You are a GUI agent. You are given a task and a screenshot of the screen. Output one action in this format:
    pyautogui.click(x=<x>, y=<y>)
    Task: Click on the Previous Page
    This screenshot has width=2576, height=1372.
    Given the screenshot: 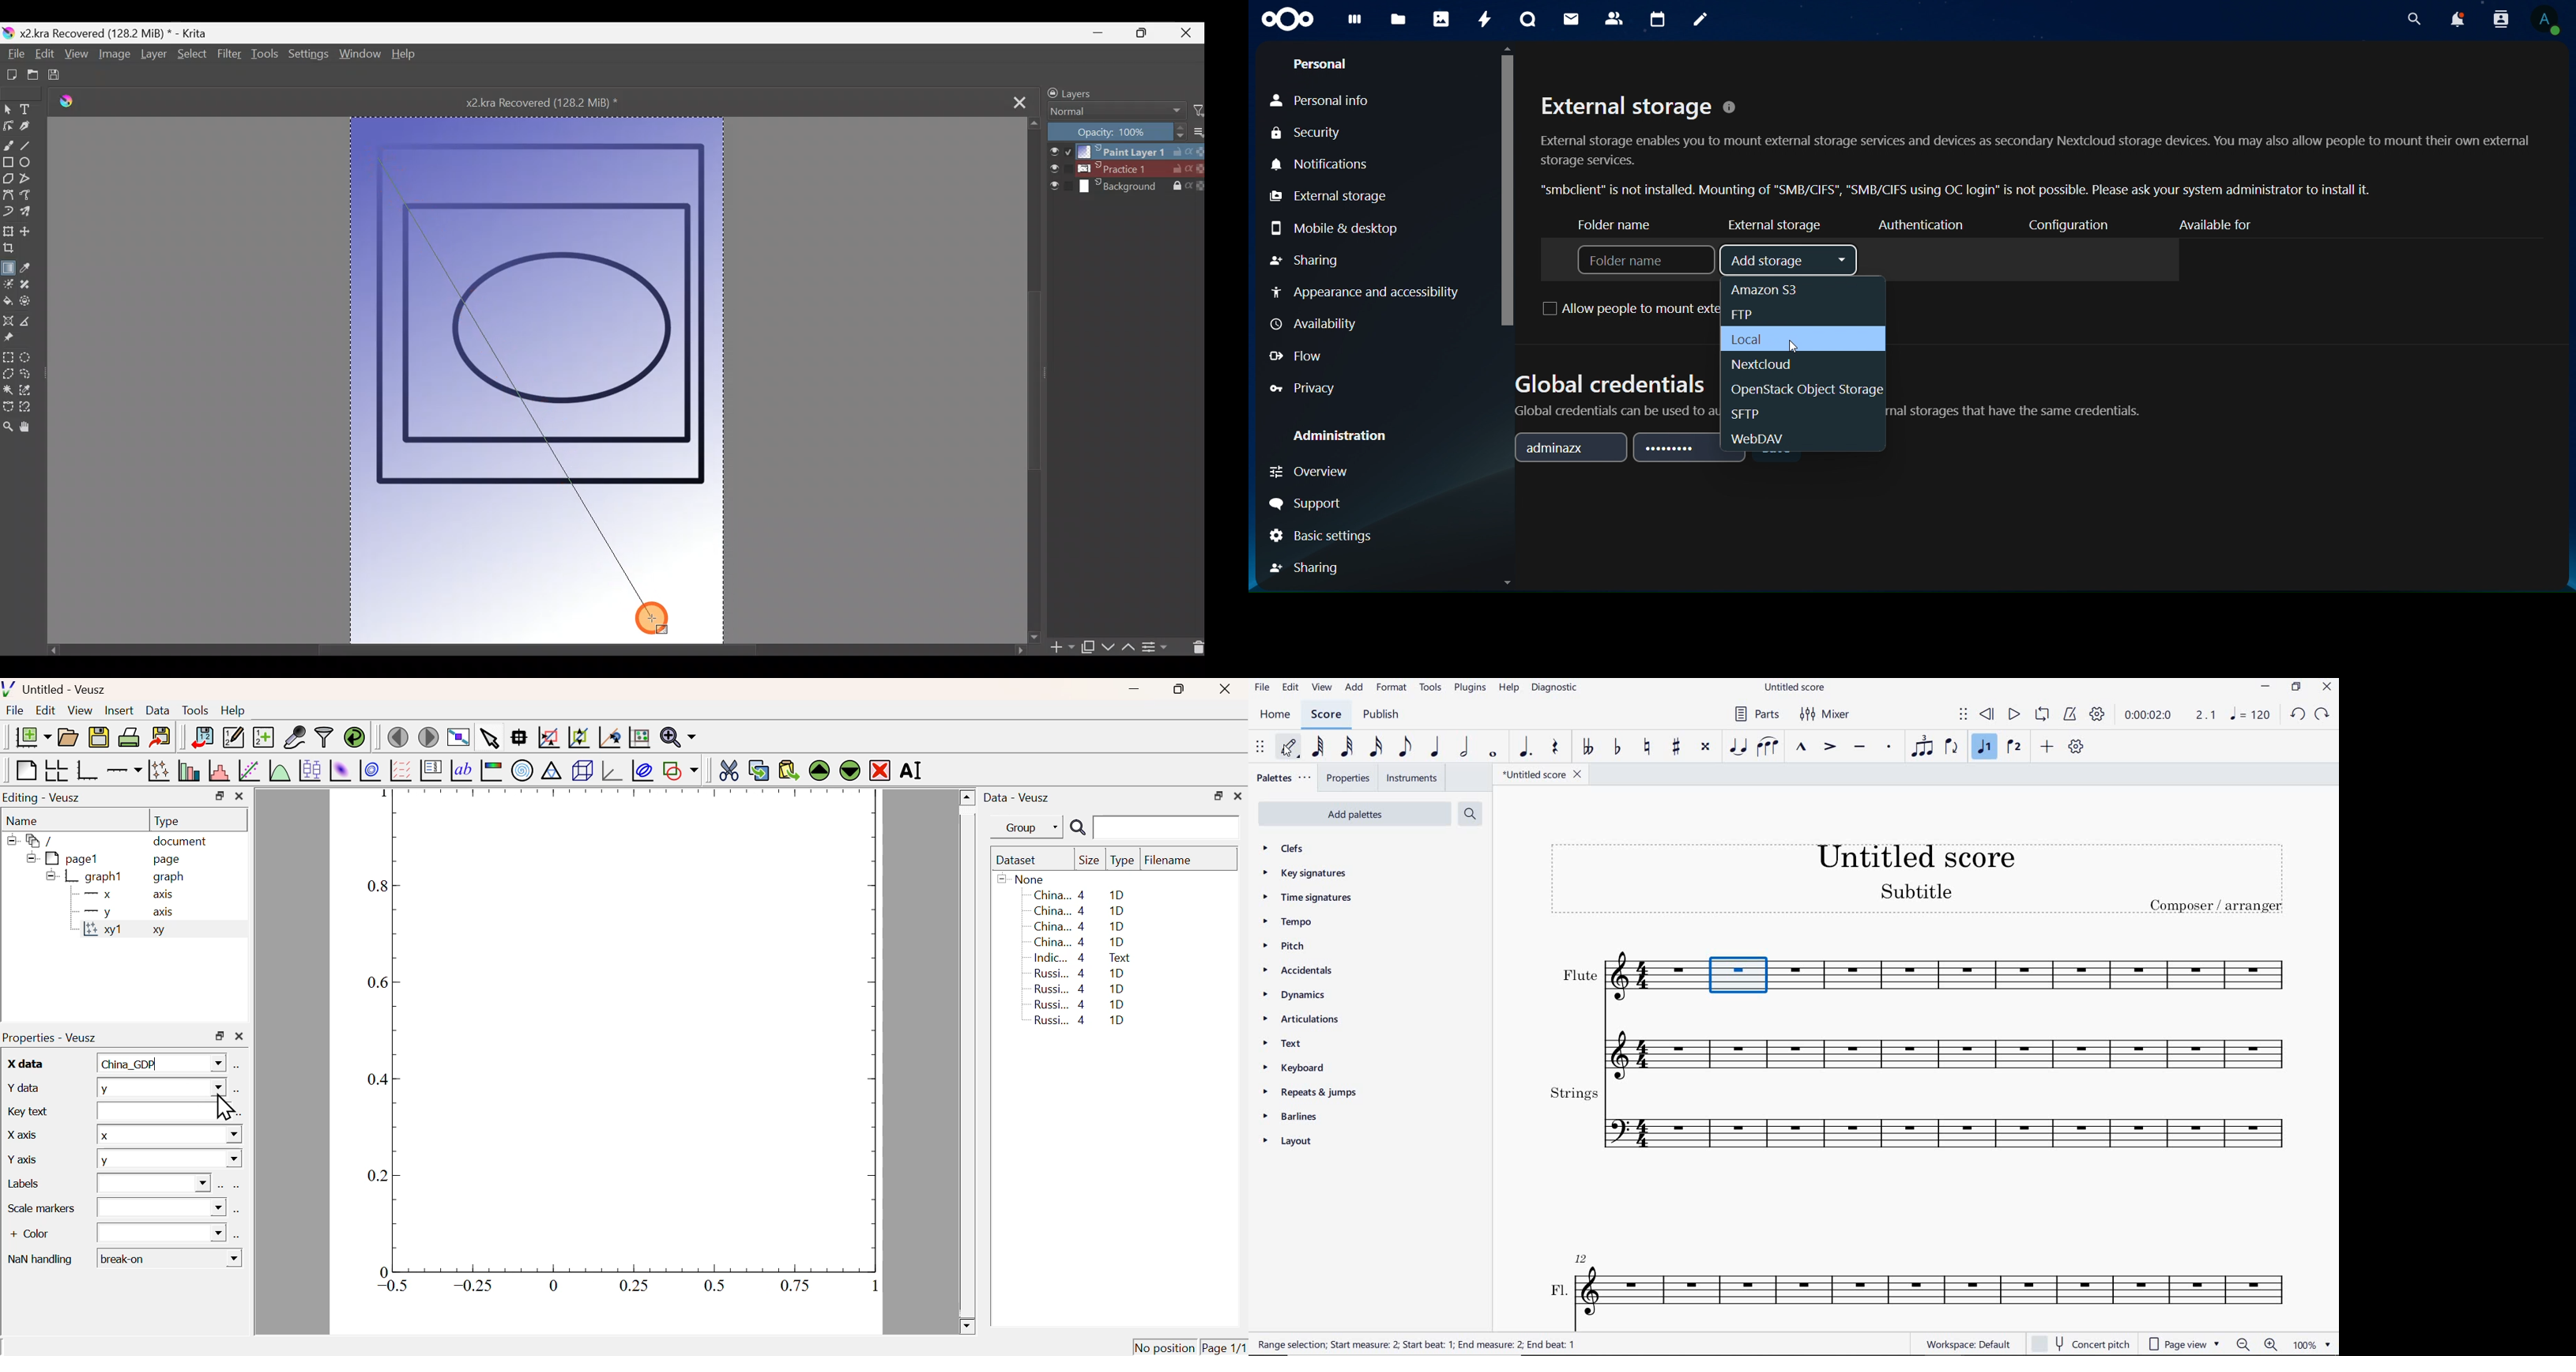 What is the action you would take?
    pyautogui.click(x=399, y=738)
    